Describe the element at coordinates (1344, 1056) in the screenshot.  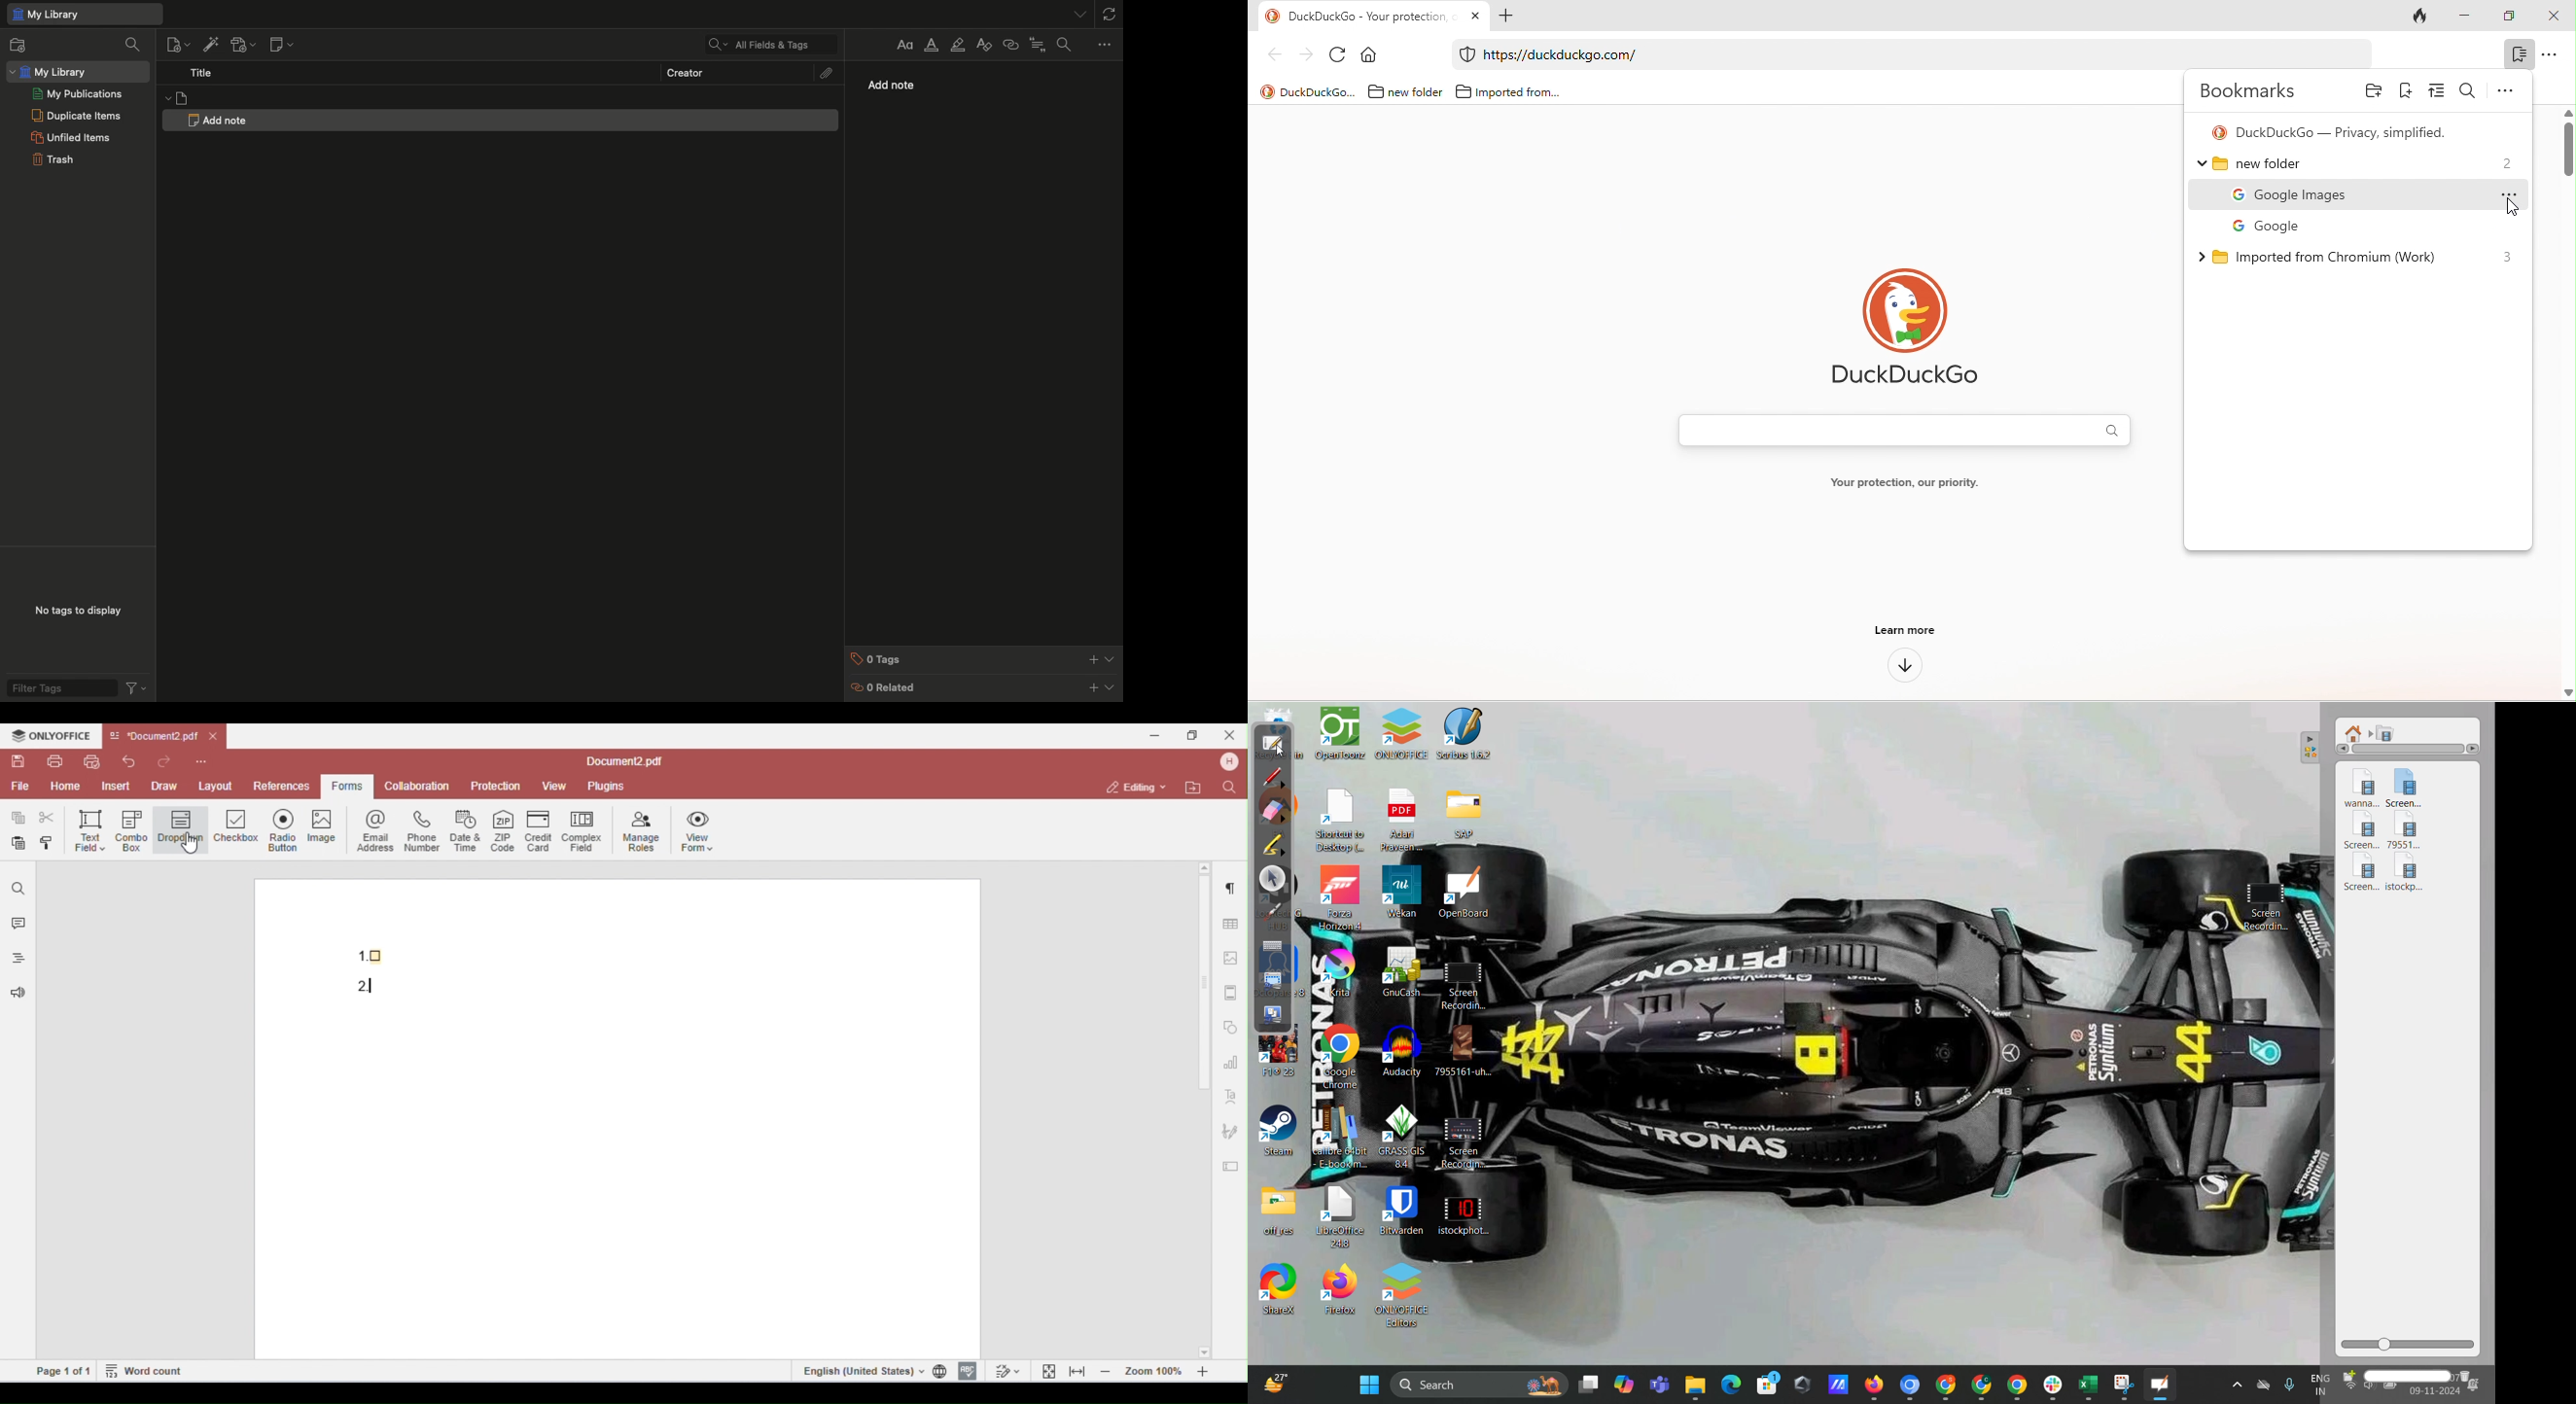
I see `Google Chrome` at that location.